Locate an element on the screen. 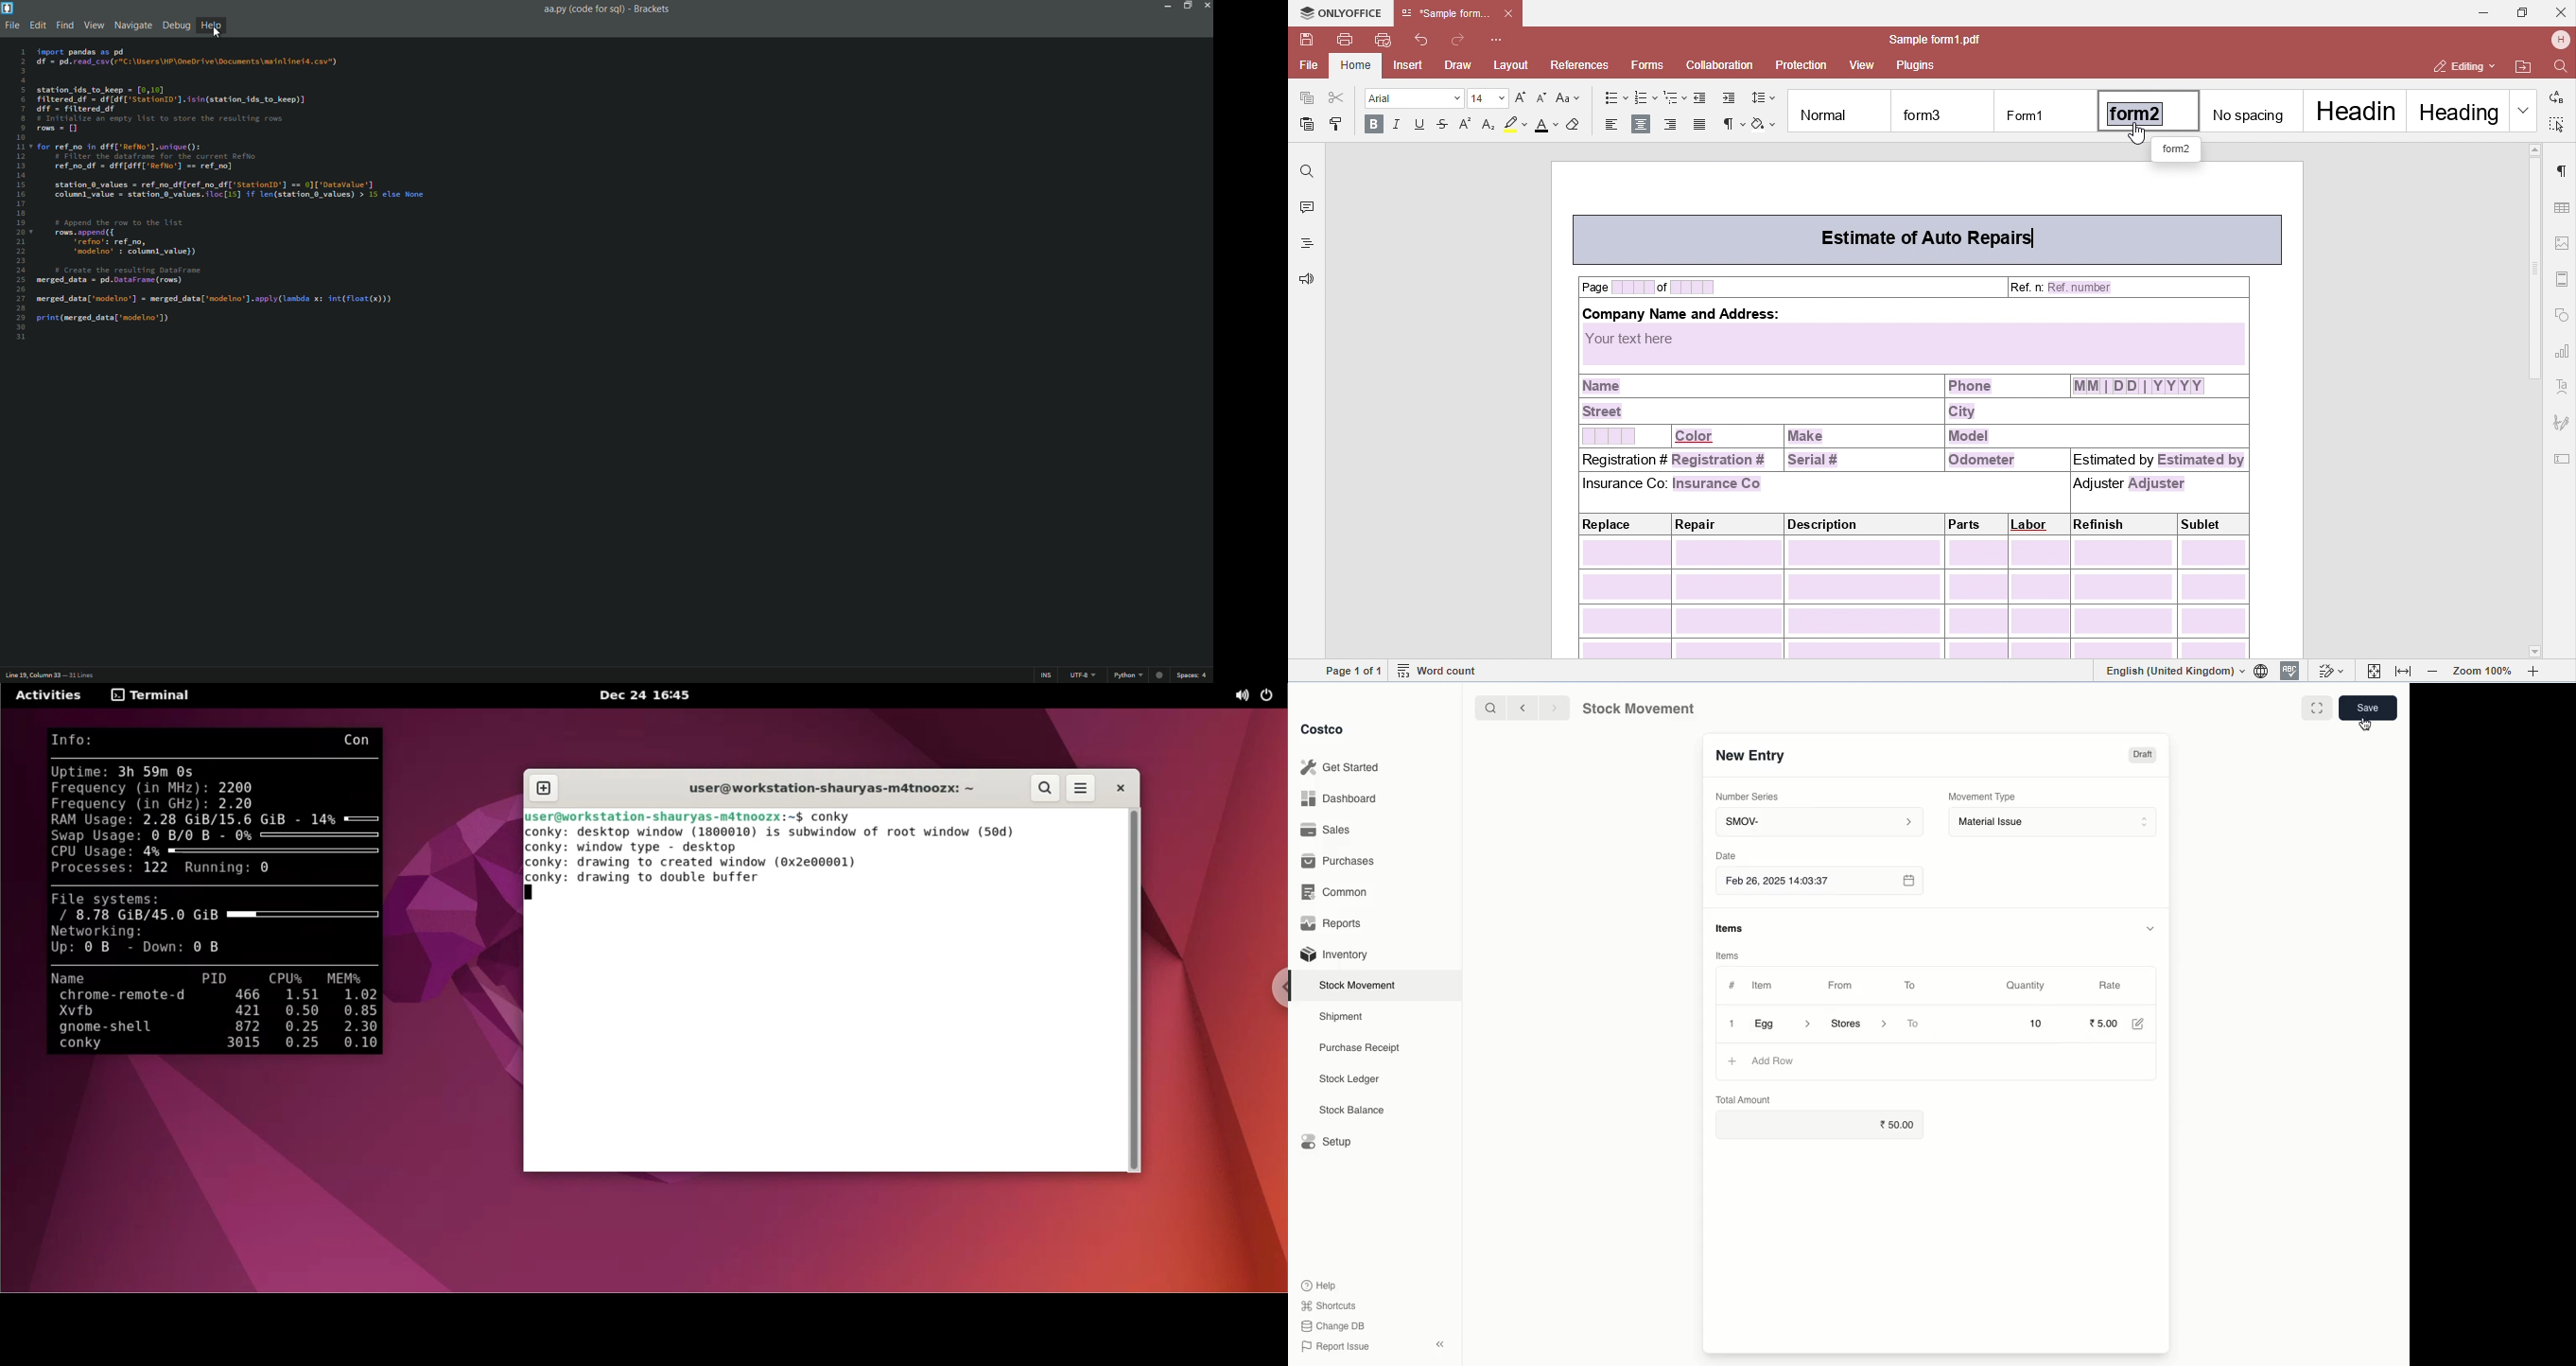 The image size is (2576, 1372). Stock Ledger is located at coordinates (1350, 1081).